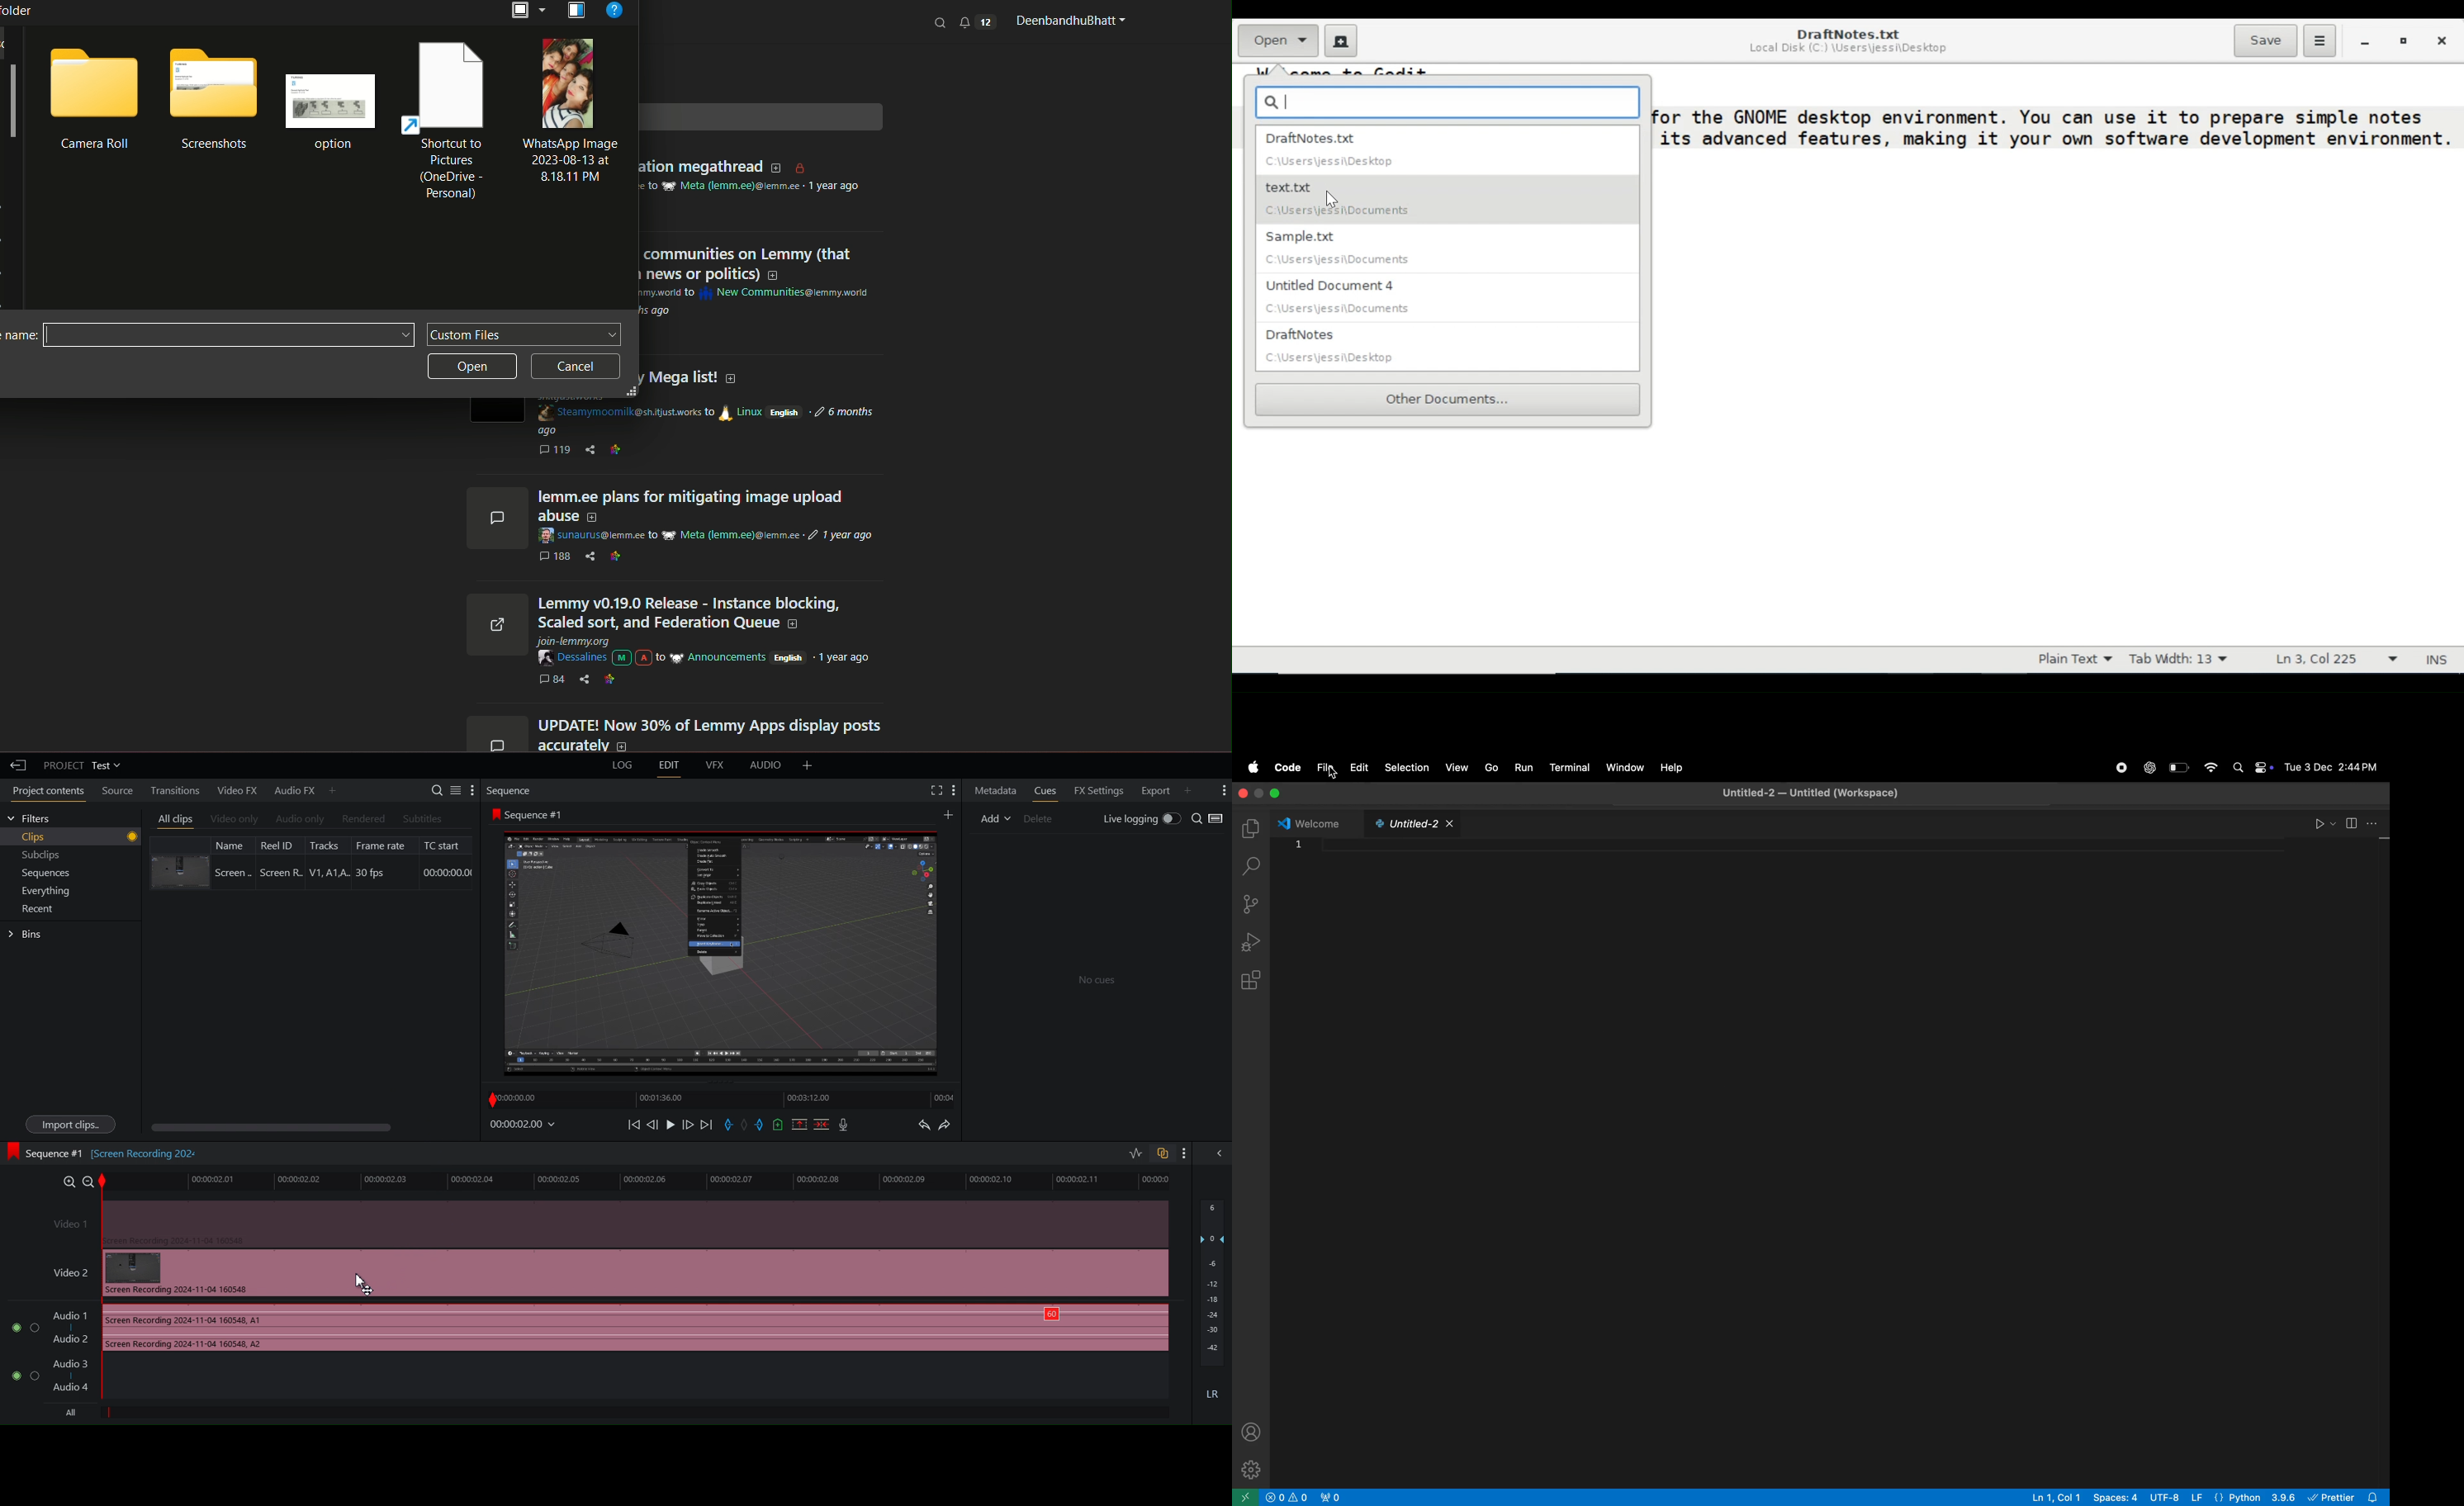  What do you see at coordinates (766, 767) in the screenshot?
I see `Audio` at bounding box center [766, 767].